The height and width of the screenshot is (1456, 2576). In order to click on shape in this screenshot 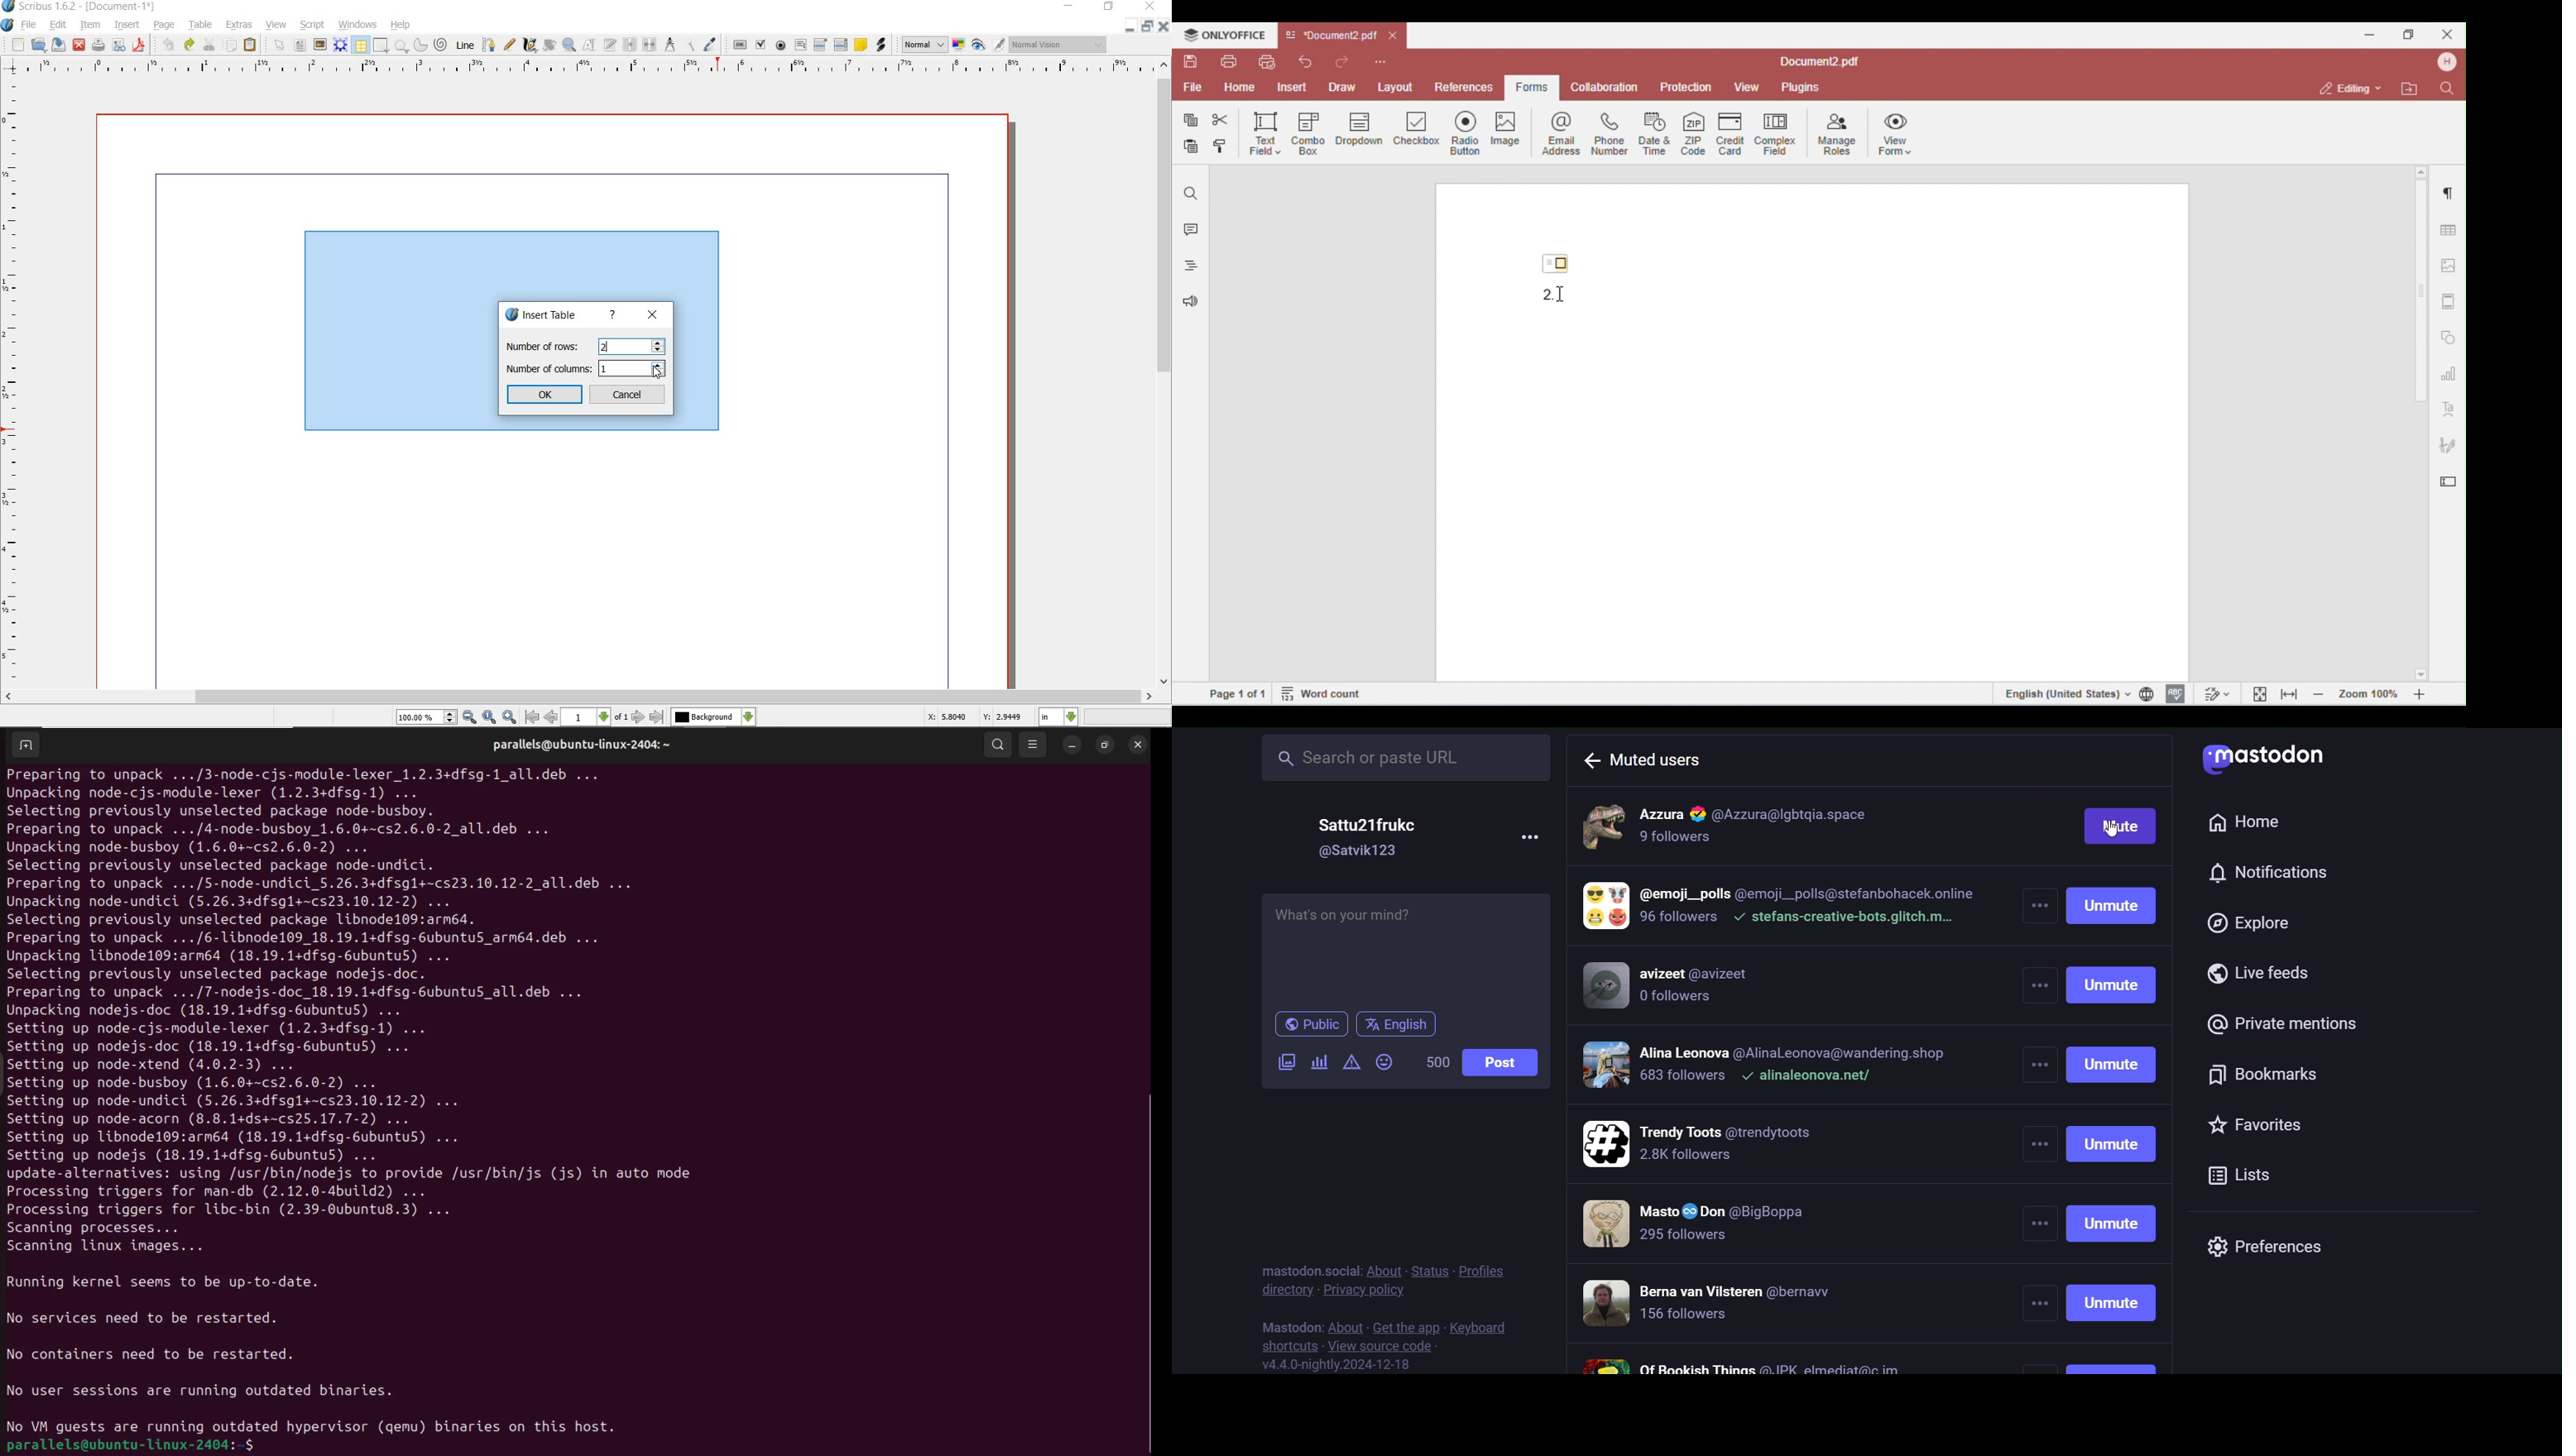, I will do `click(379, 46)`.